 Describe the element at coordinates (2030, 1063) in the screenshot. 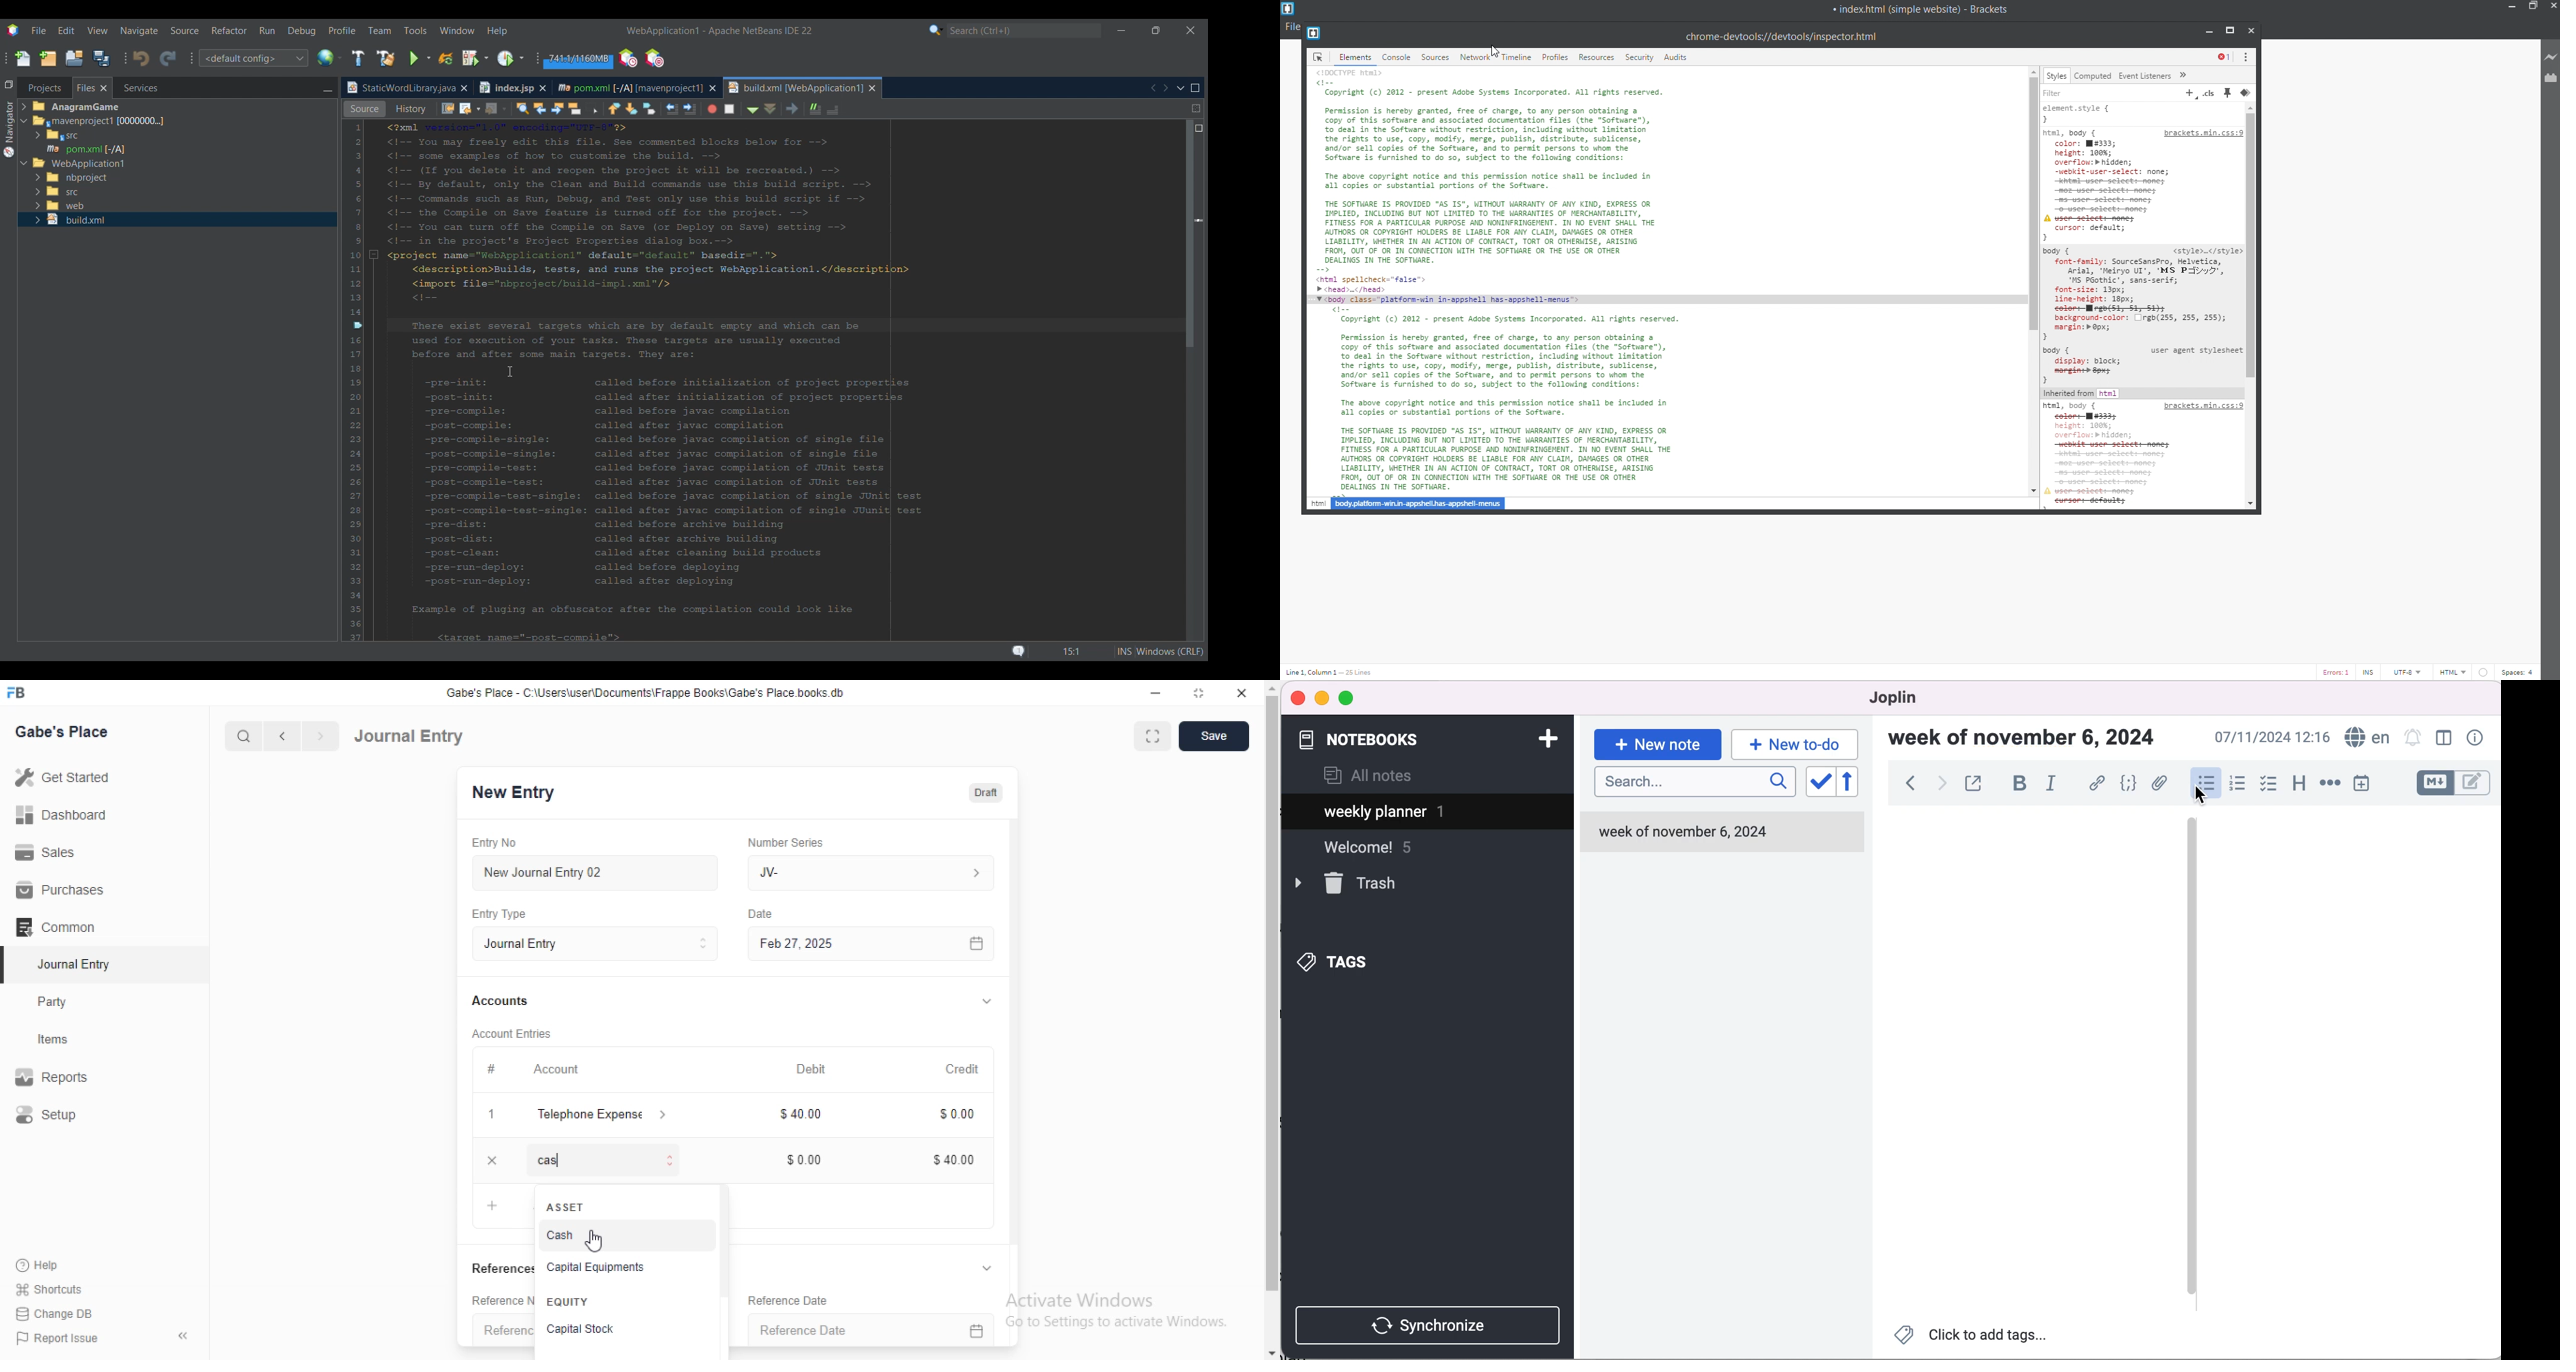

I see `blank canvas` at that location.